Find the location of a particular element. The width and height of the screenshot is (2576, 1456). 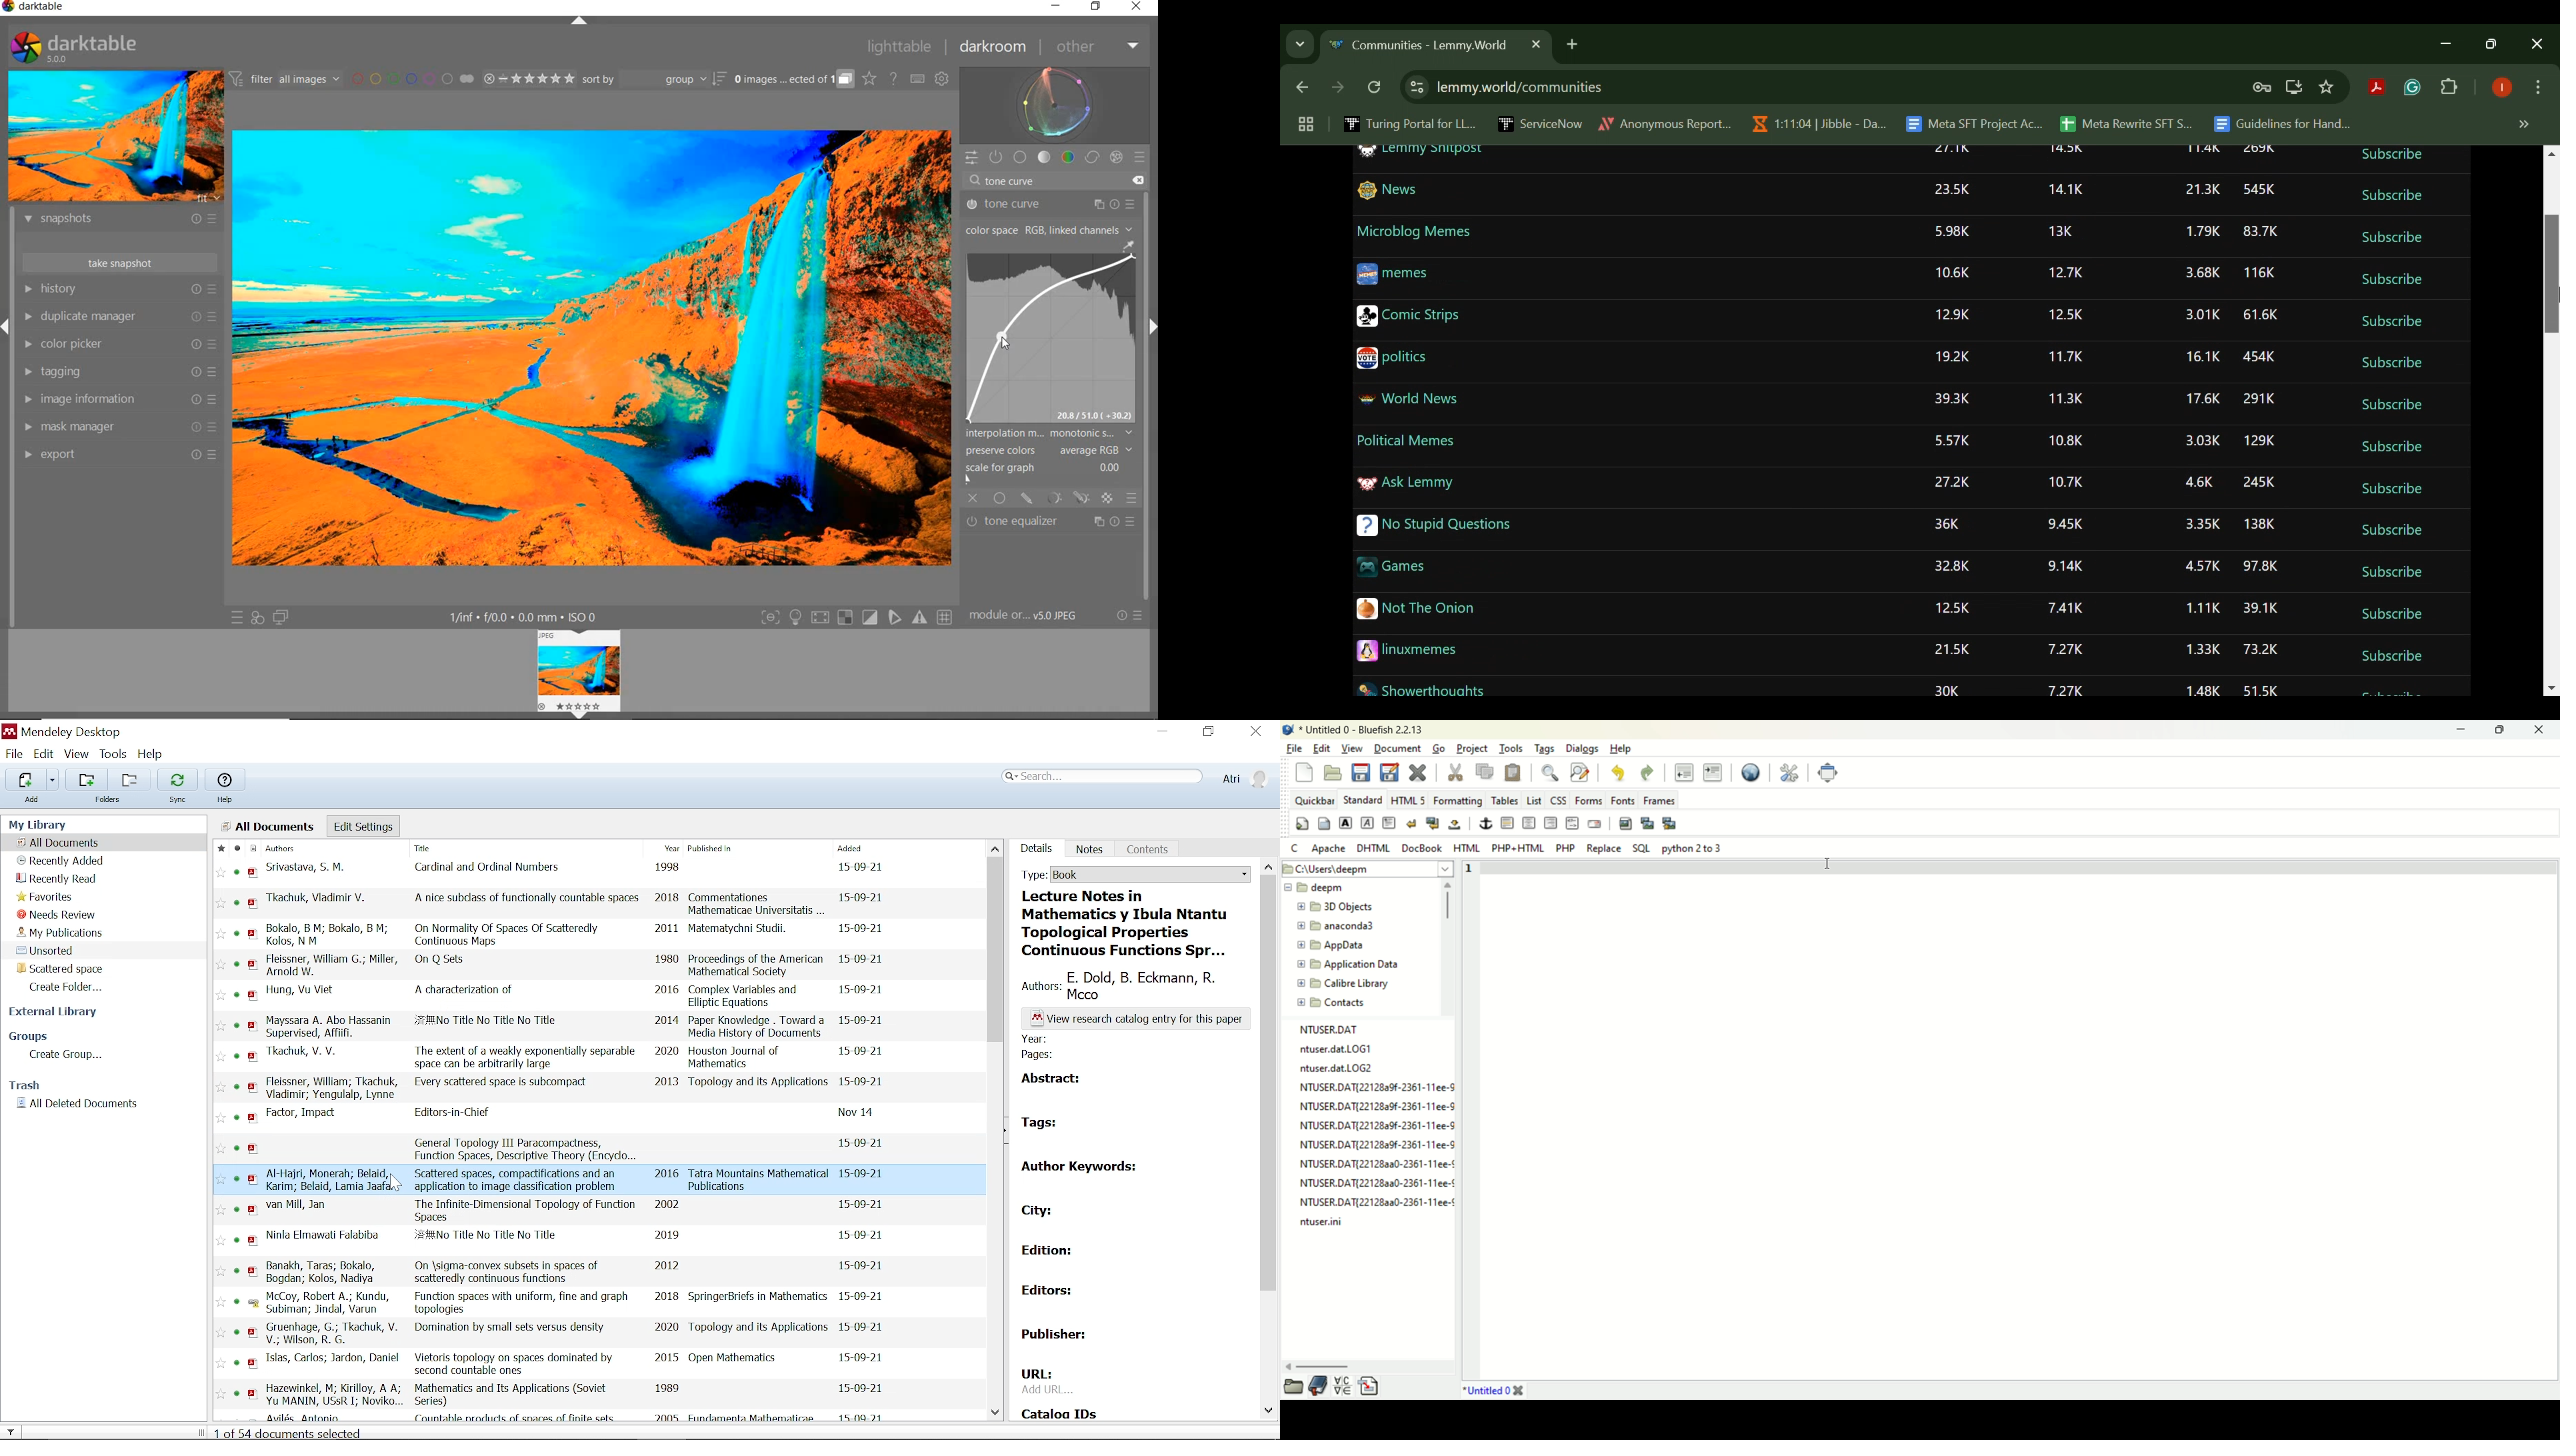

date is located at coordinates (858, 1114).